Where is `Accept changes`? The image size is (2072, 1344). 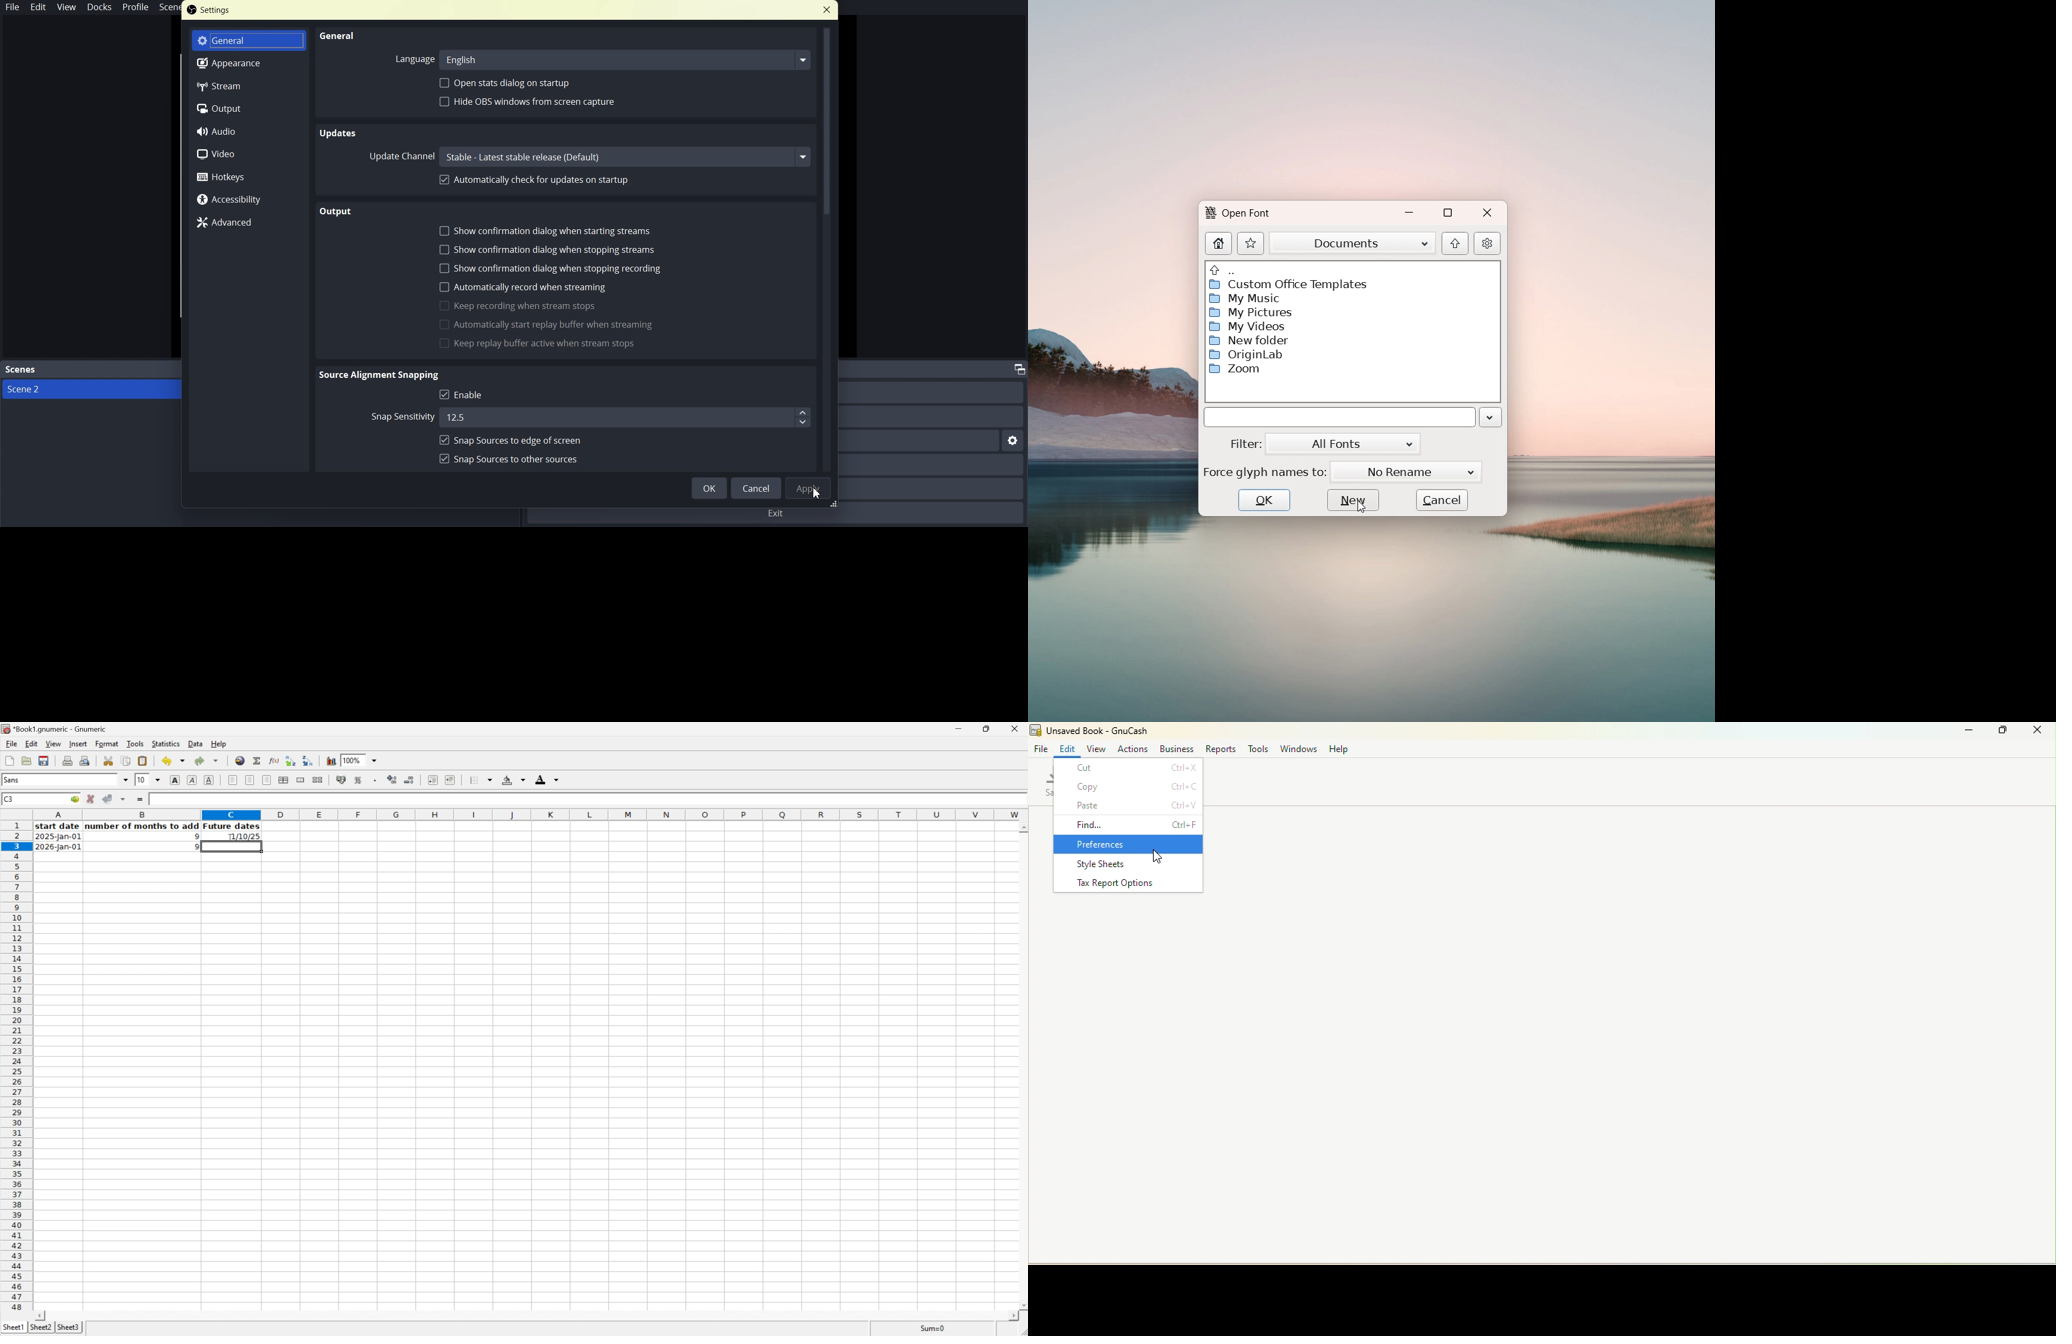 Accept changes is located at coordinates (108, 799).